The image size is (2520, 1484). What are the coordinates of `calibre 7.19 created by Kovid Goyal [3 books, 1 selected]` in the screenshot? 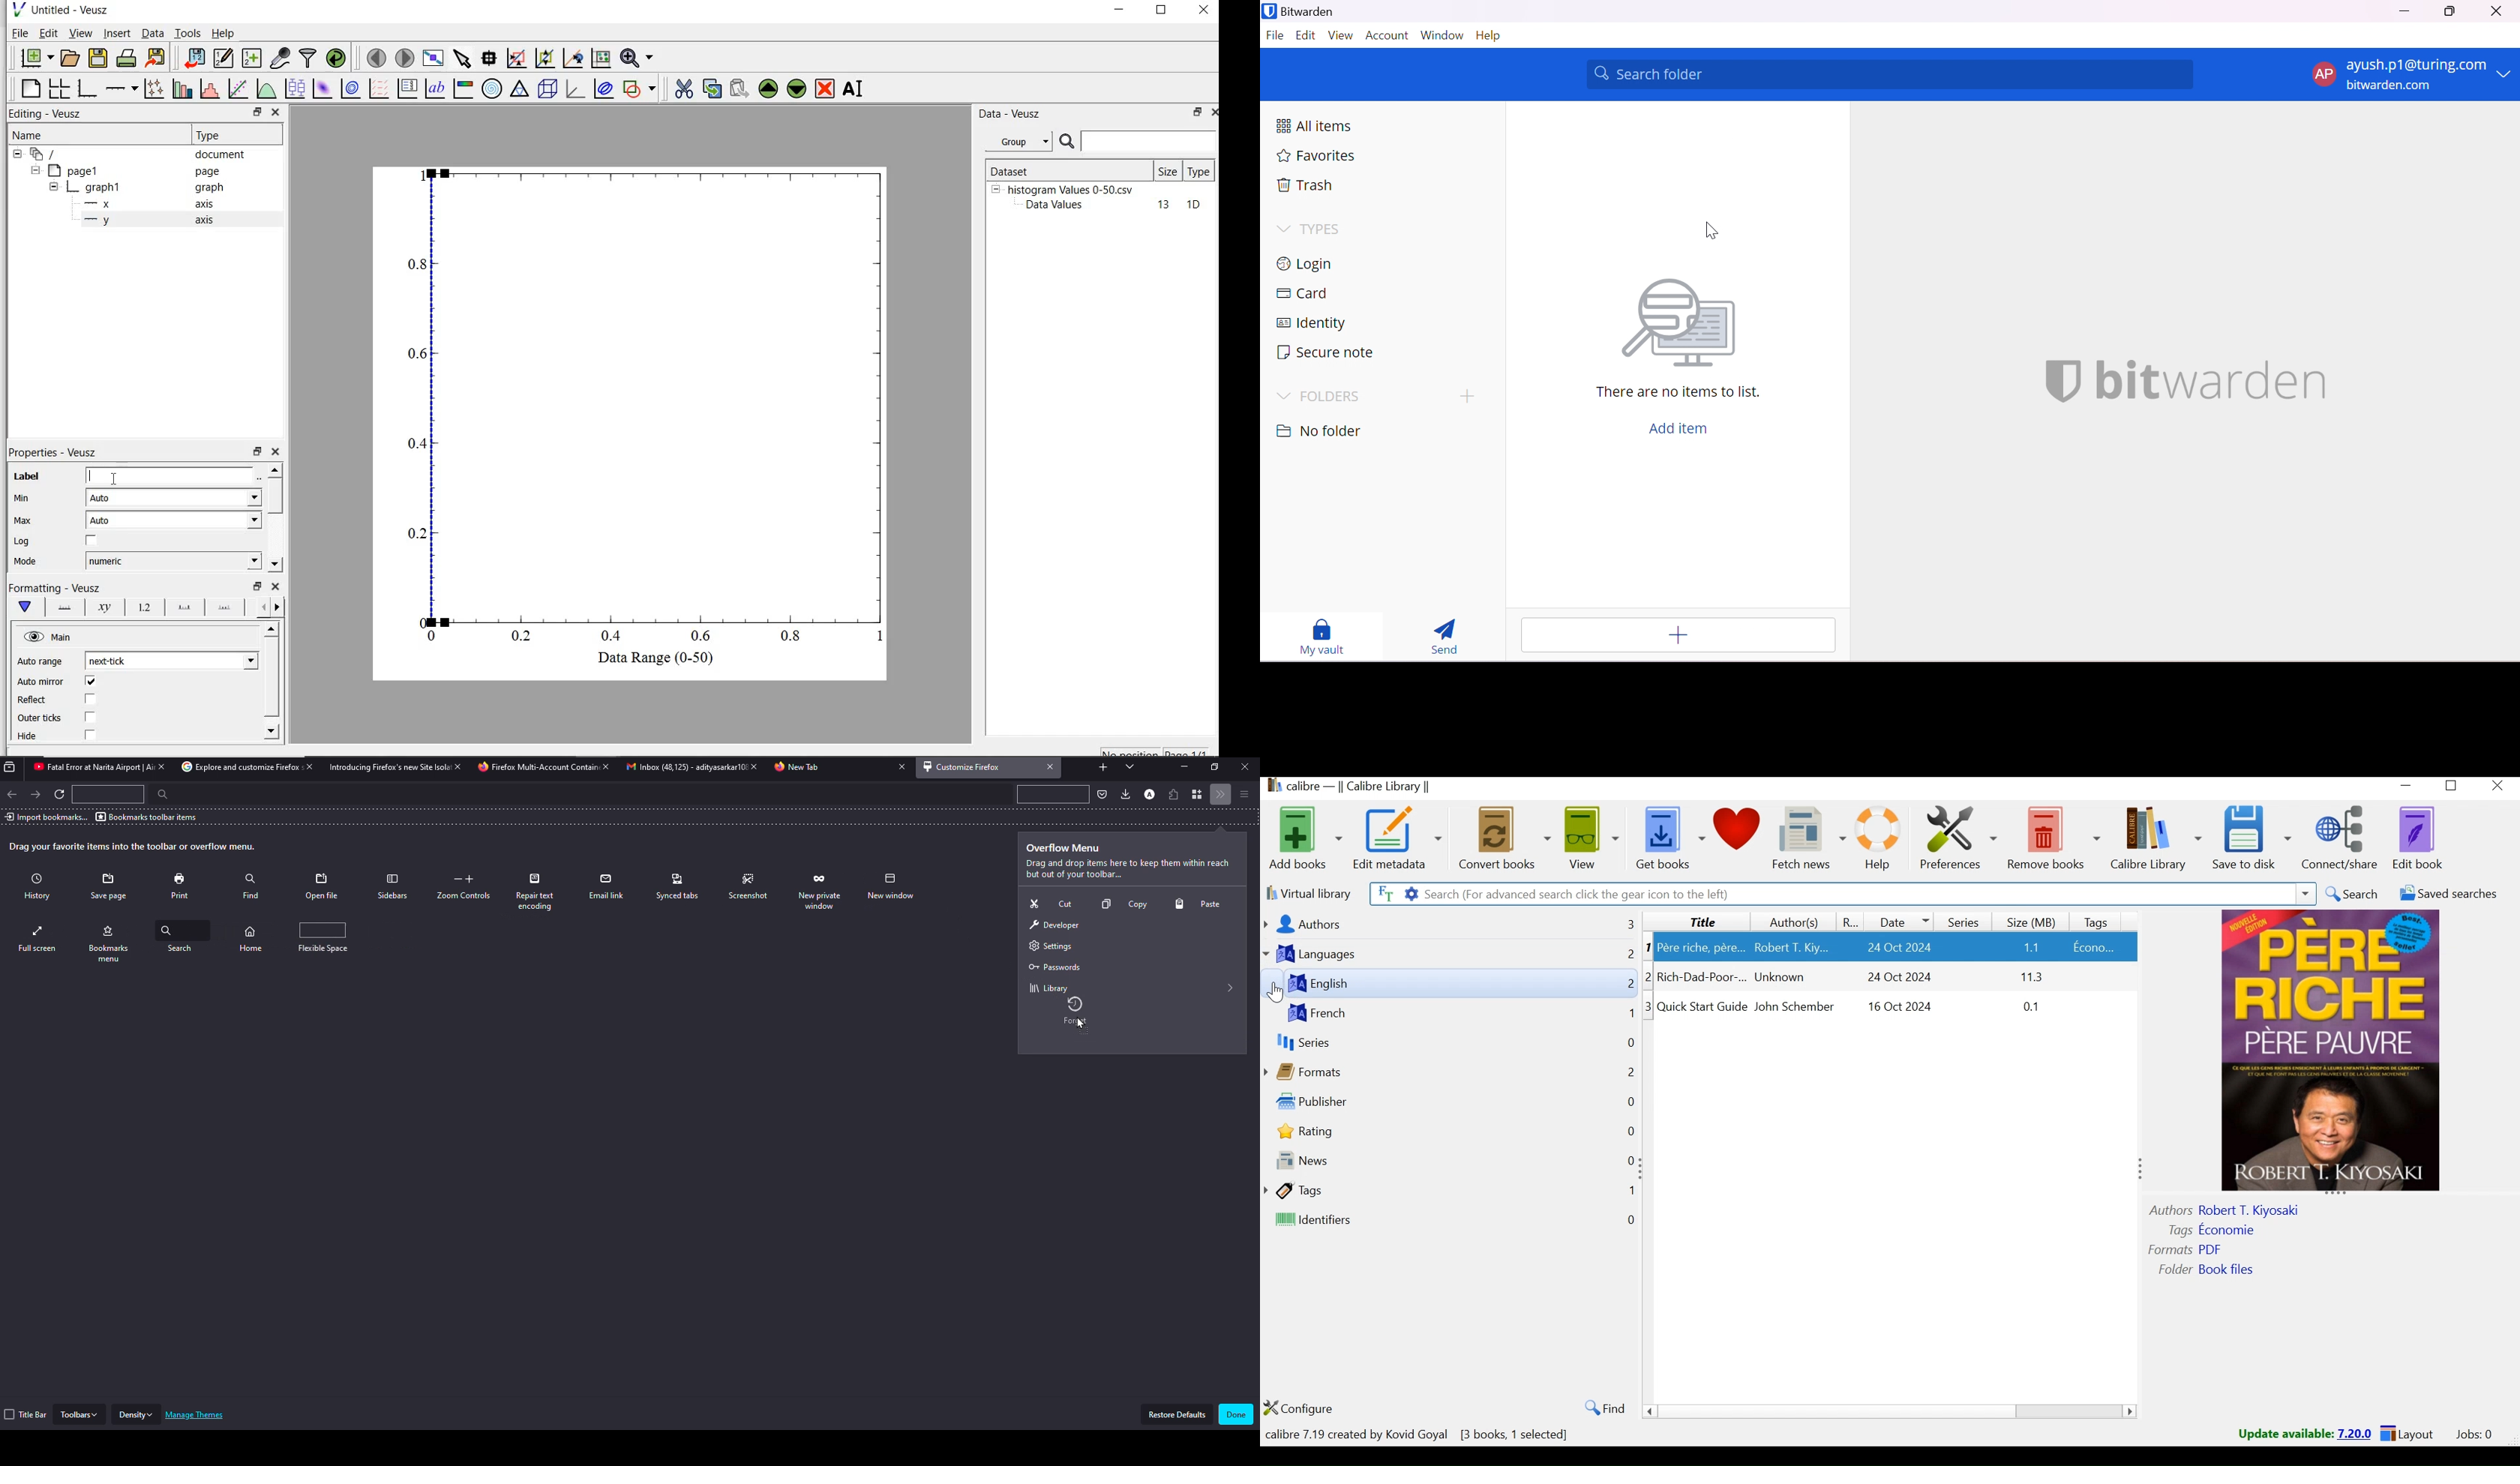 It's located at (1419, 1432).